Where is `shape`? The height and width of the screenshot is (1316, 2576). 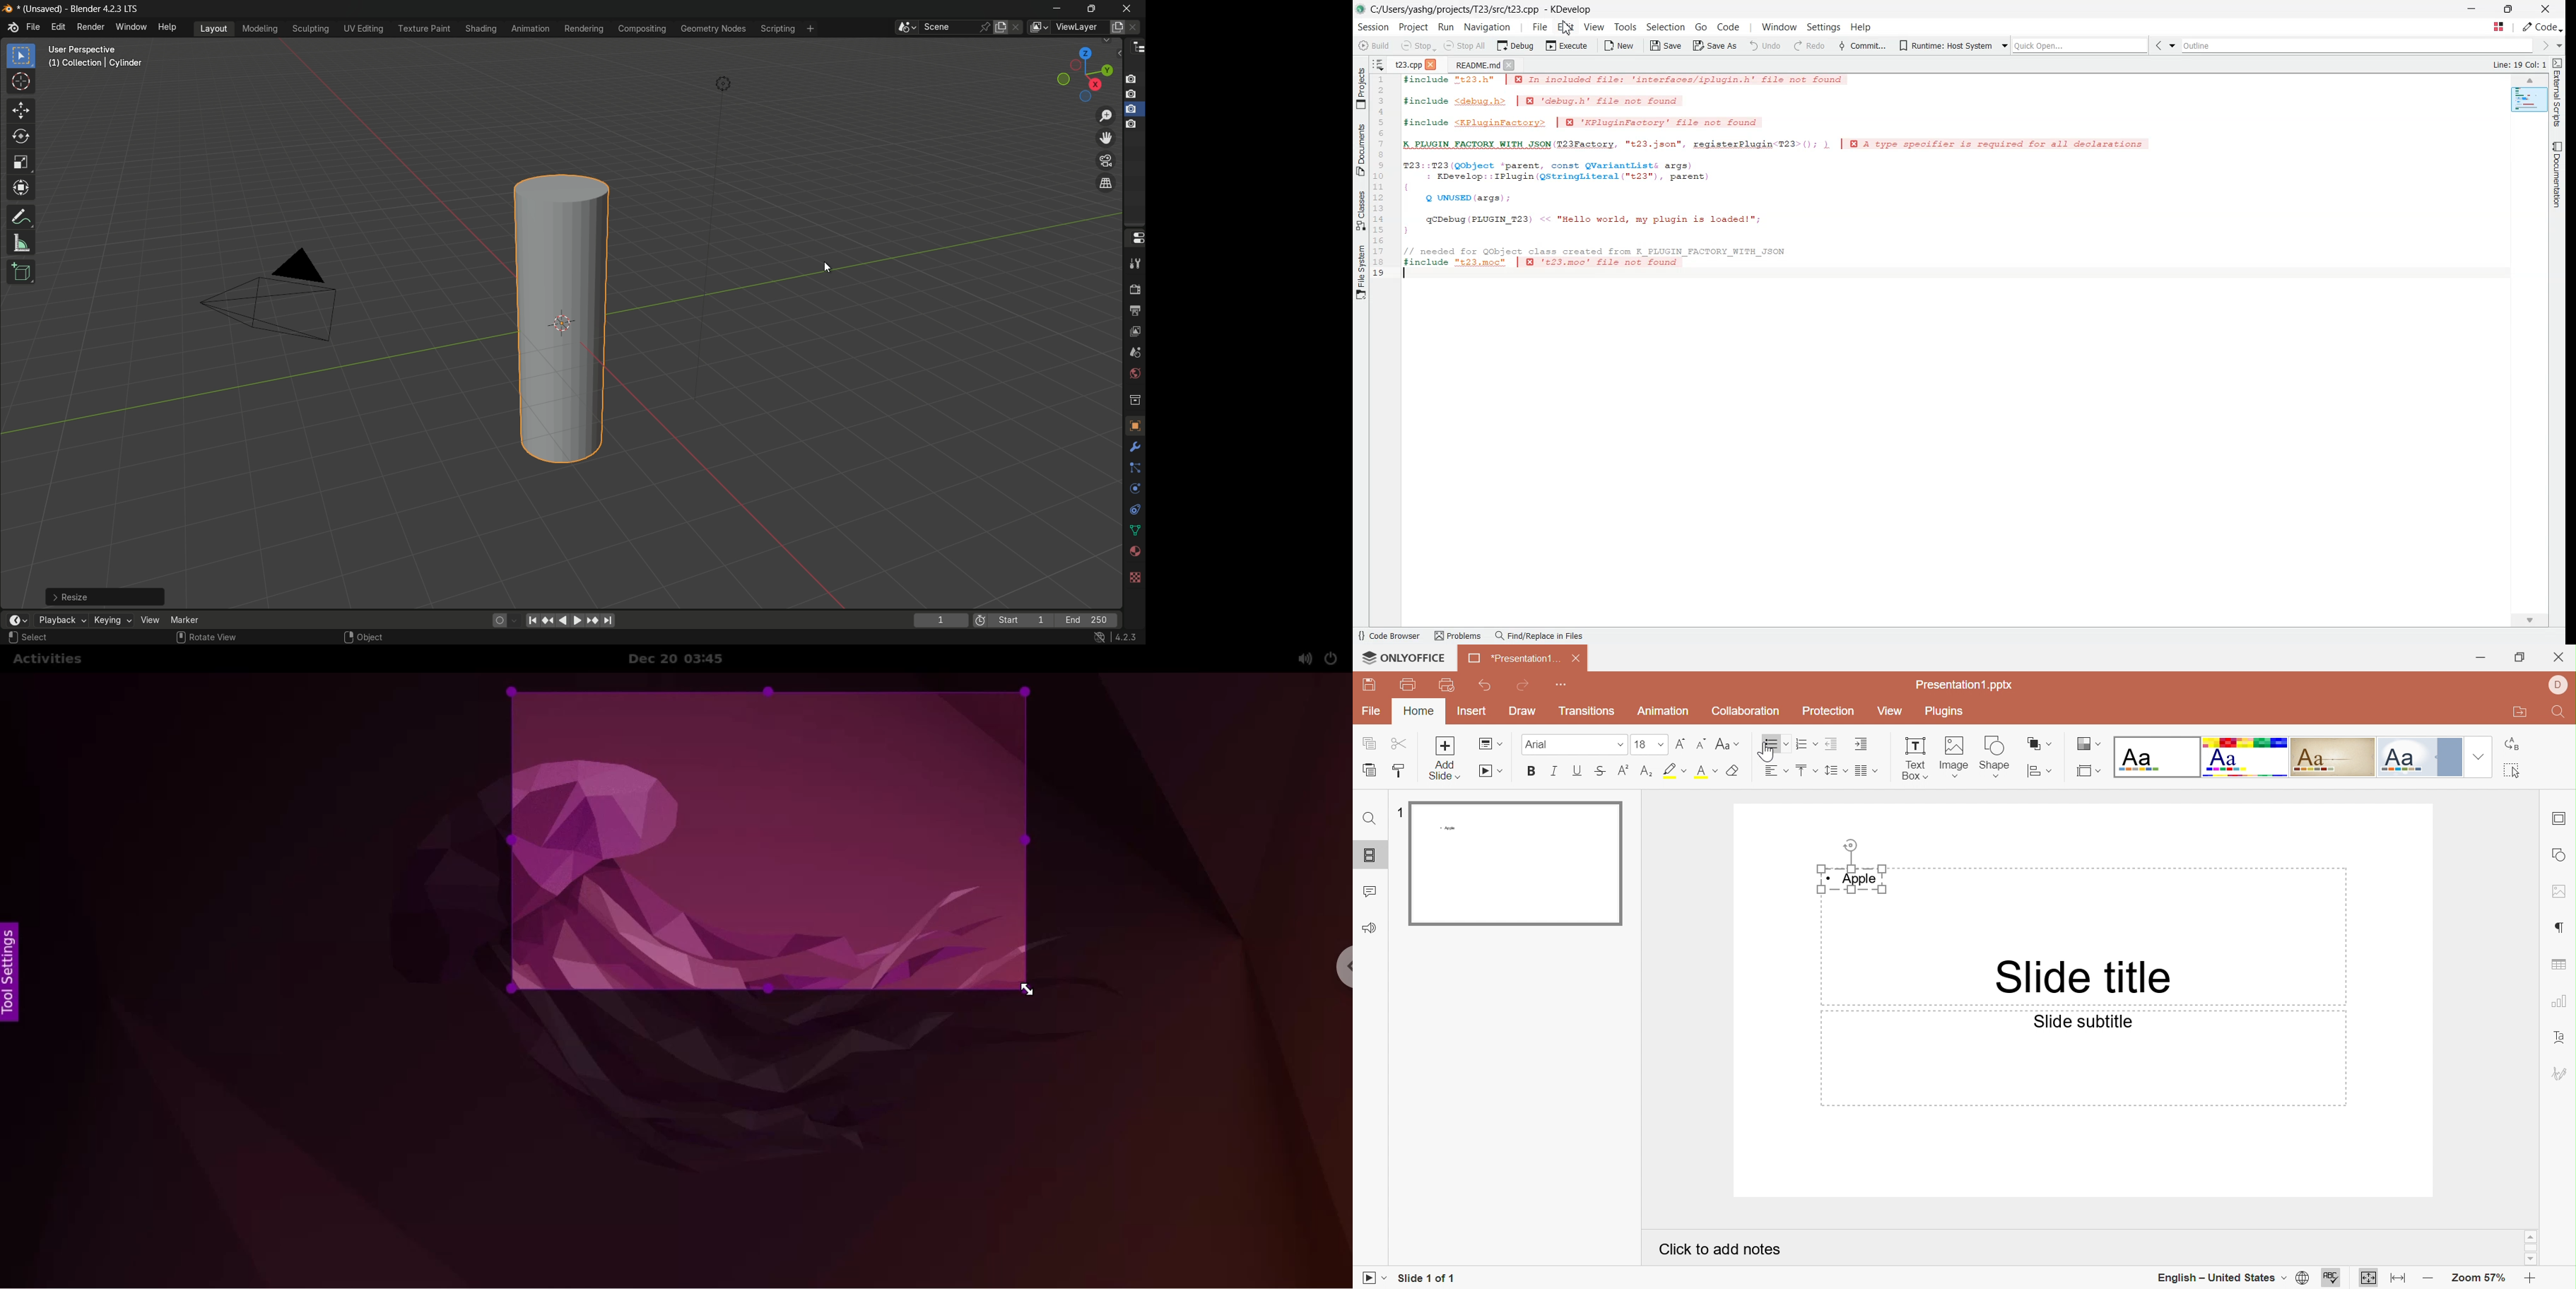
shape is located at coordinates (1999, 756).